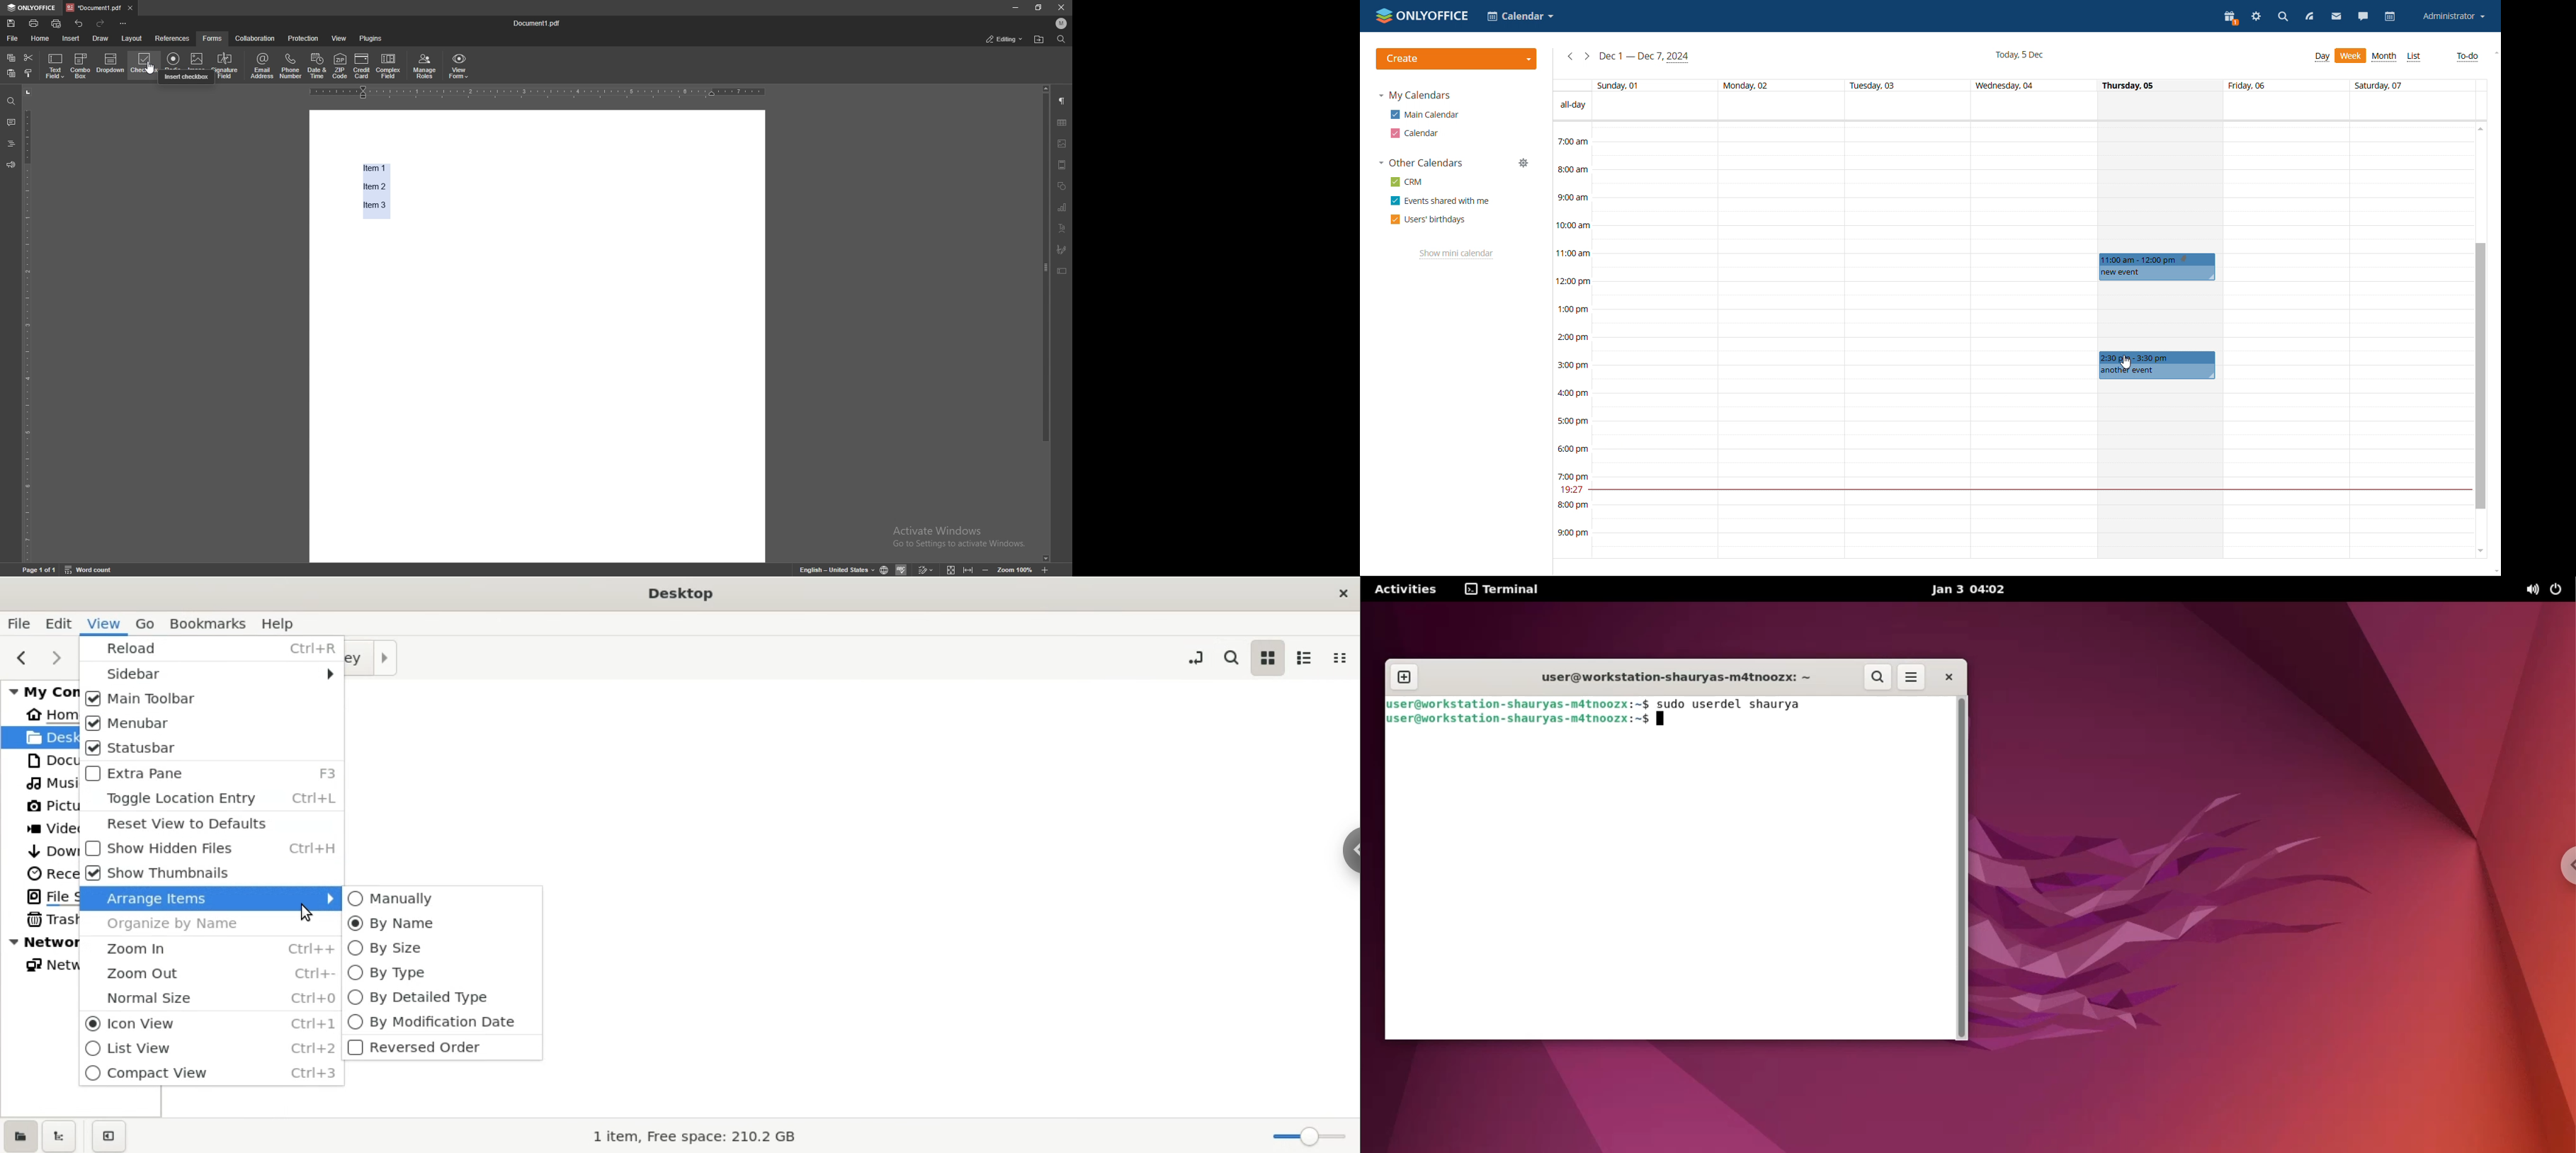  I want to click on user@workstation-shauryas-m4tnoozx: ~, so click(1678, 677).